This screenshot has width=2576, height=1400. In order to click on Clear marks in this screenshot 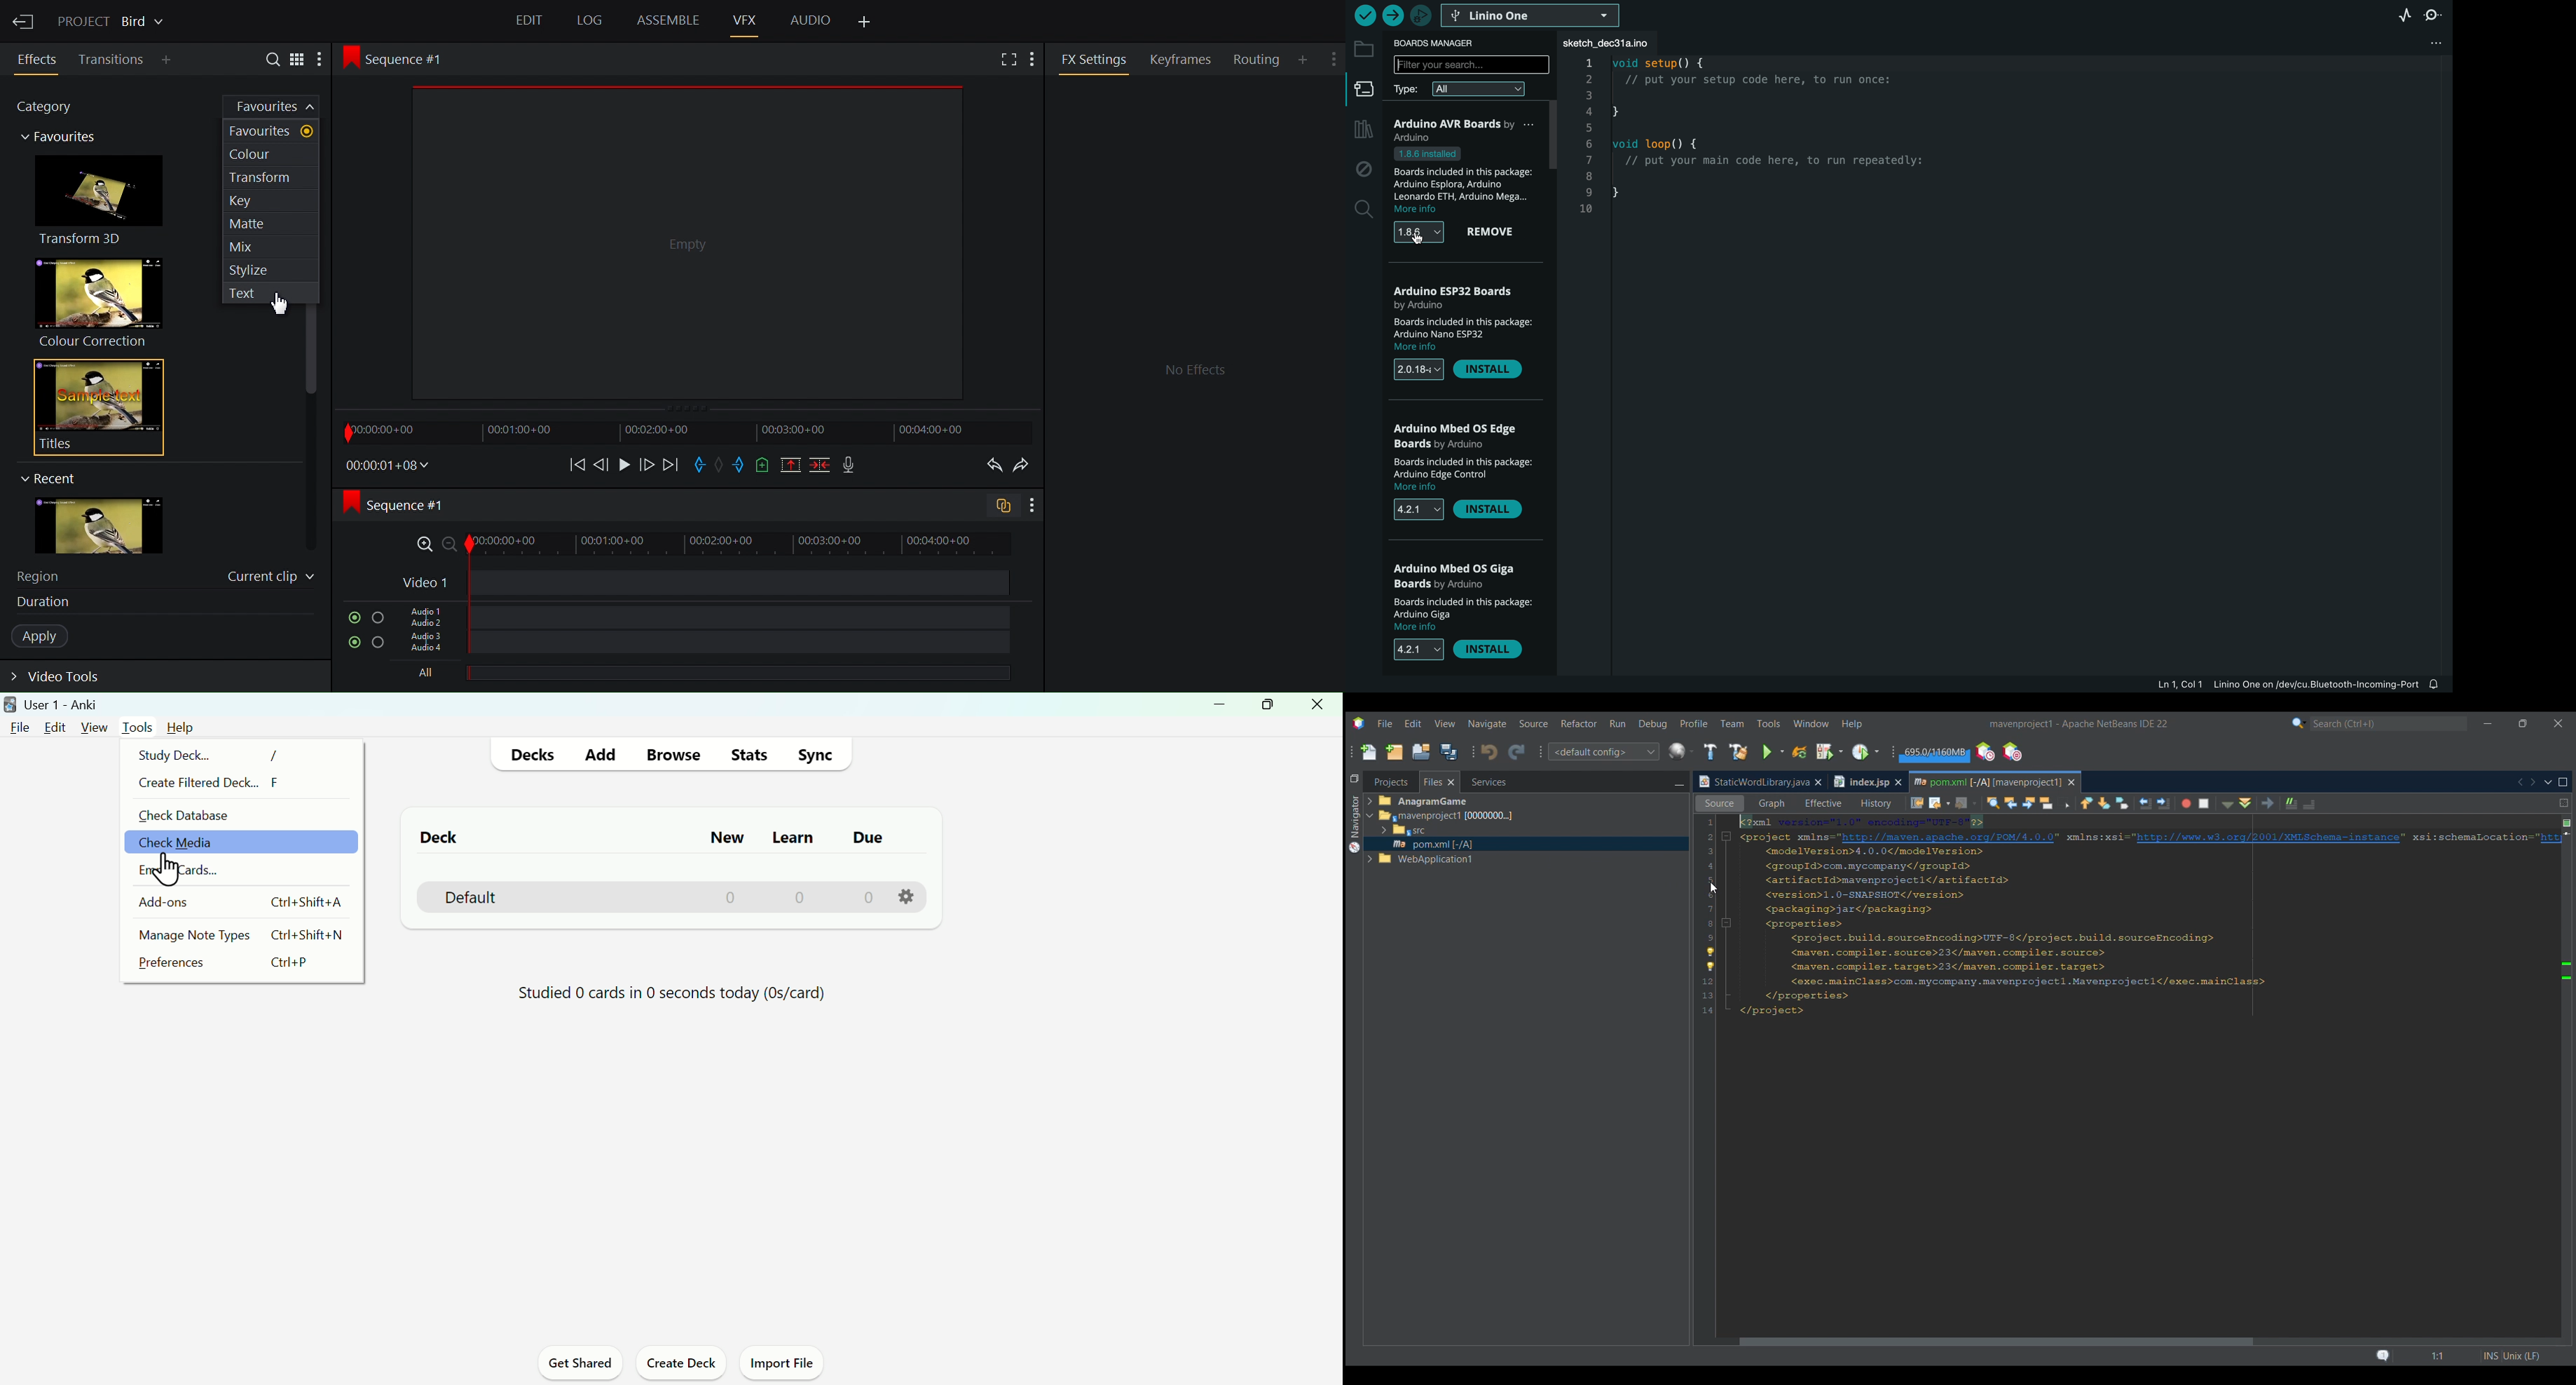, I will do `click(721, 464)`.